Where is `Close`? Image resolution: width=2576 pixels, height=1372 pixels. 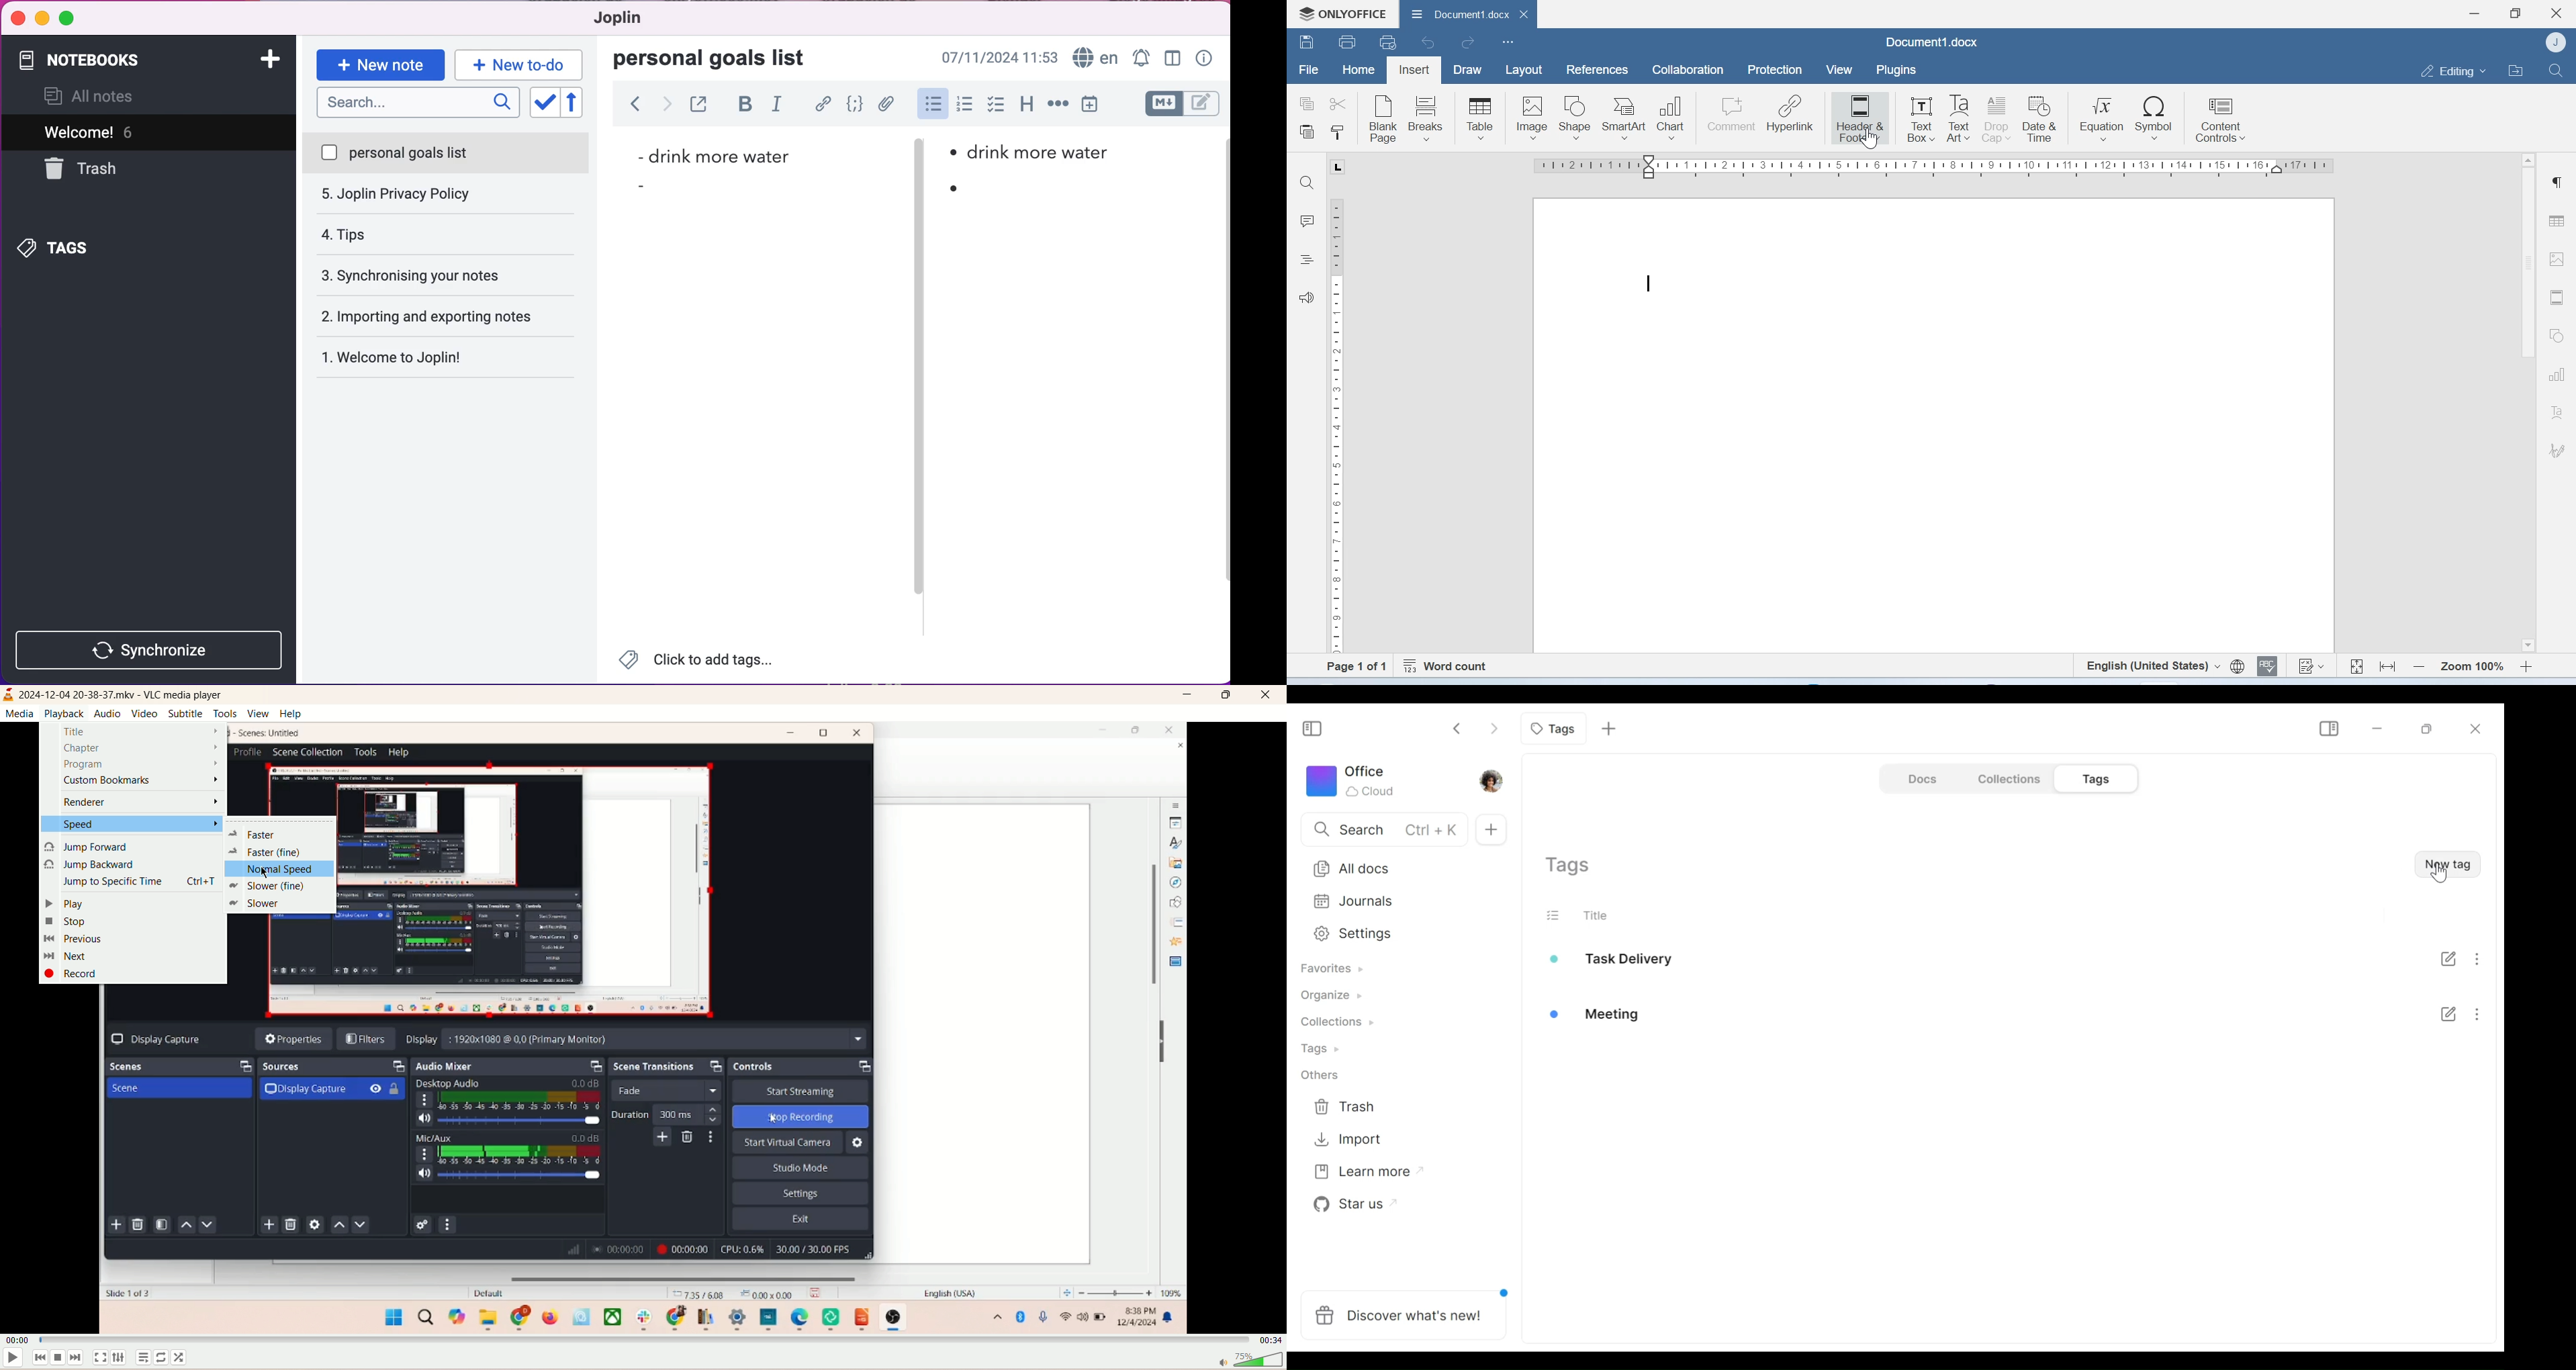
Close is located at coordinates (2557, 13).